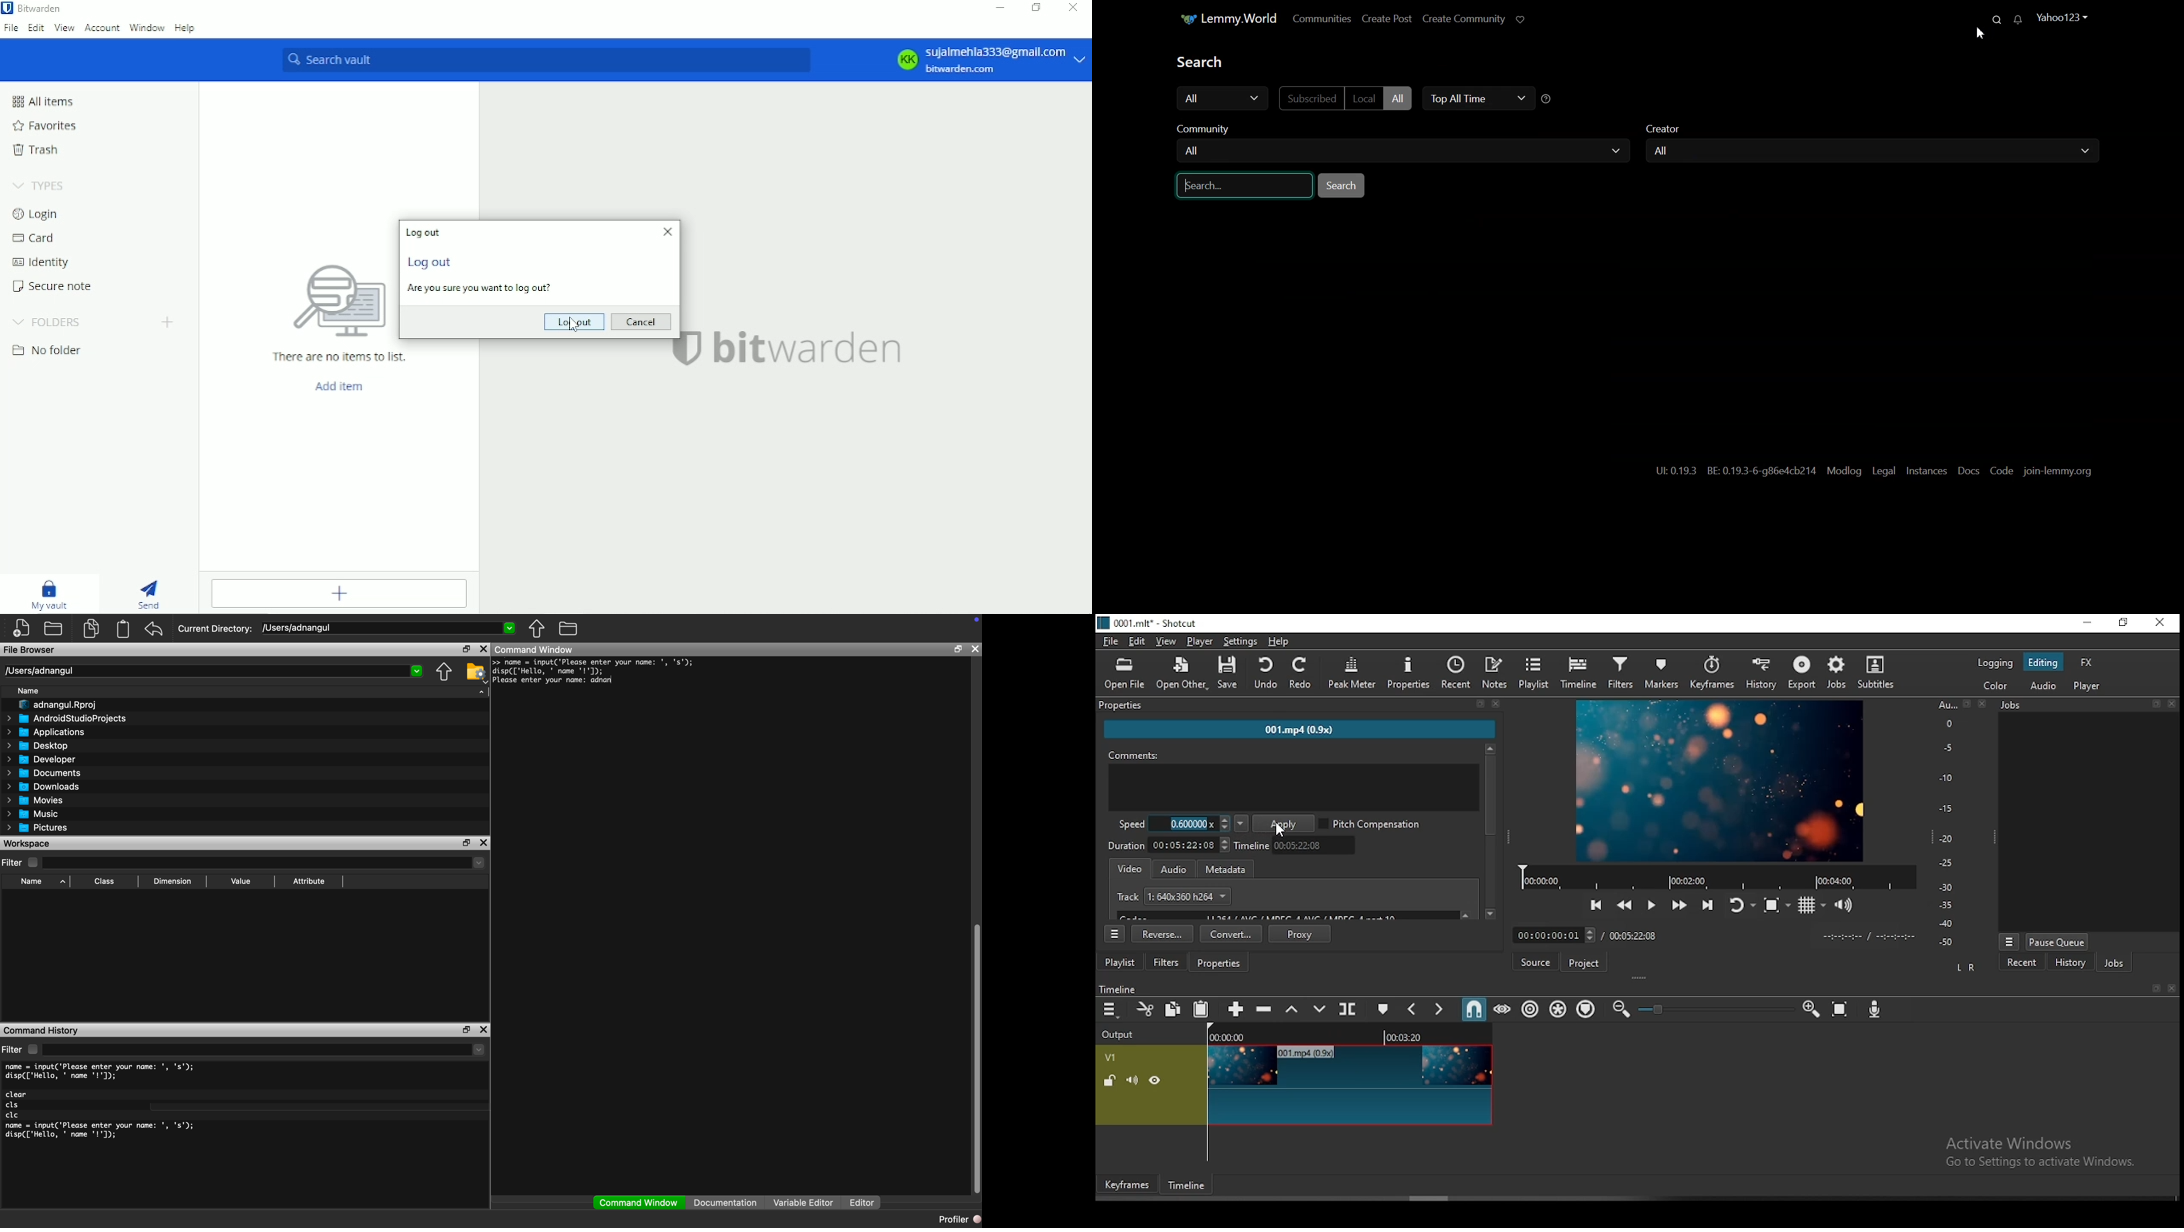  Describe the element at coordinates (1363, 98) in the screenshot. I see `Local` at that location.